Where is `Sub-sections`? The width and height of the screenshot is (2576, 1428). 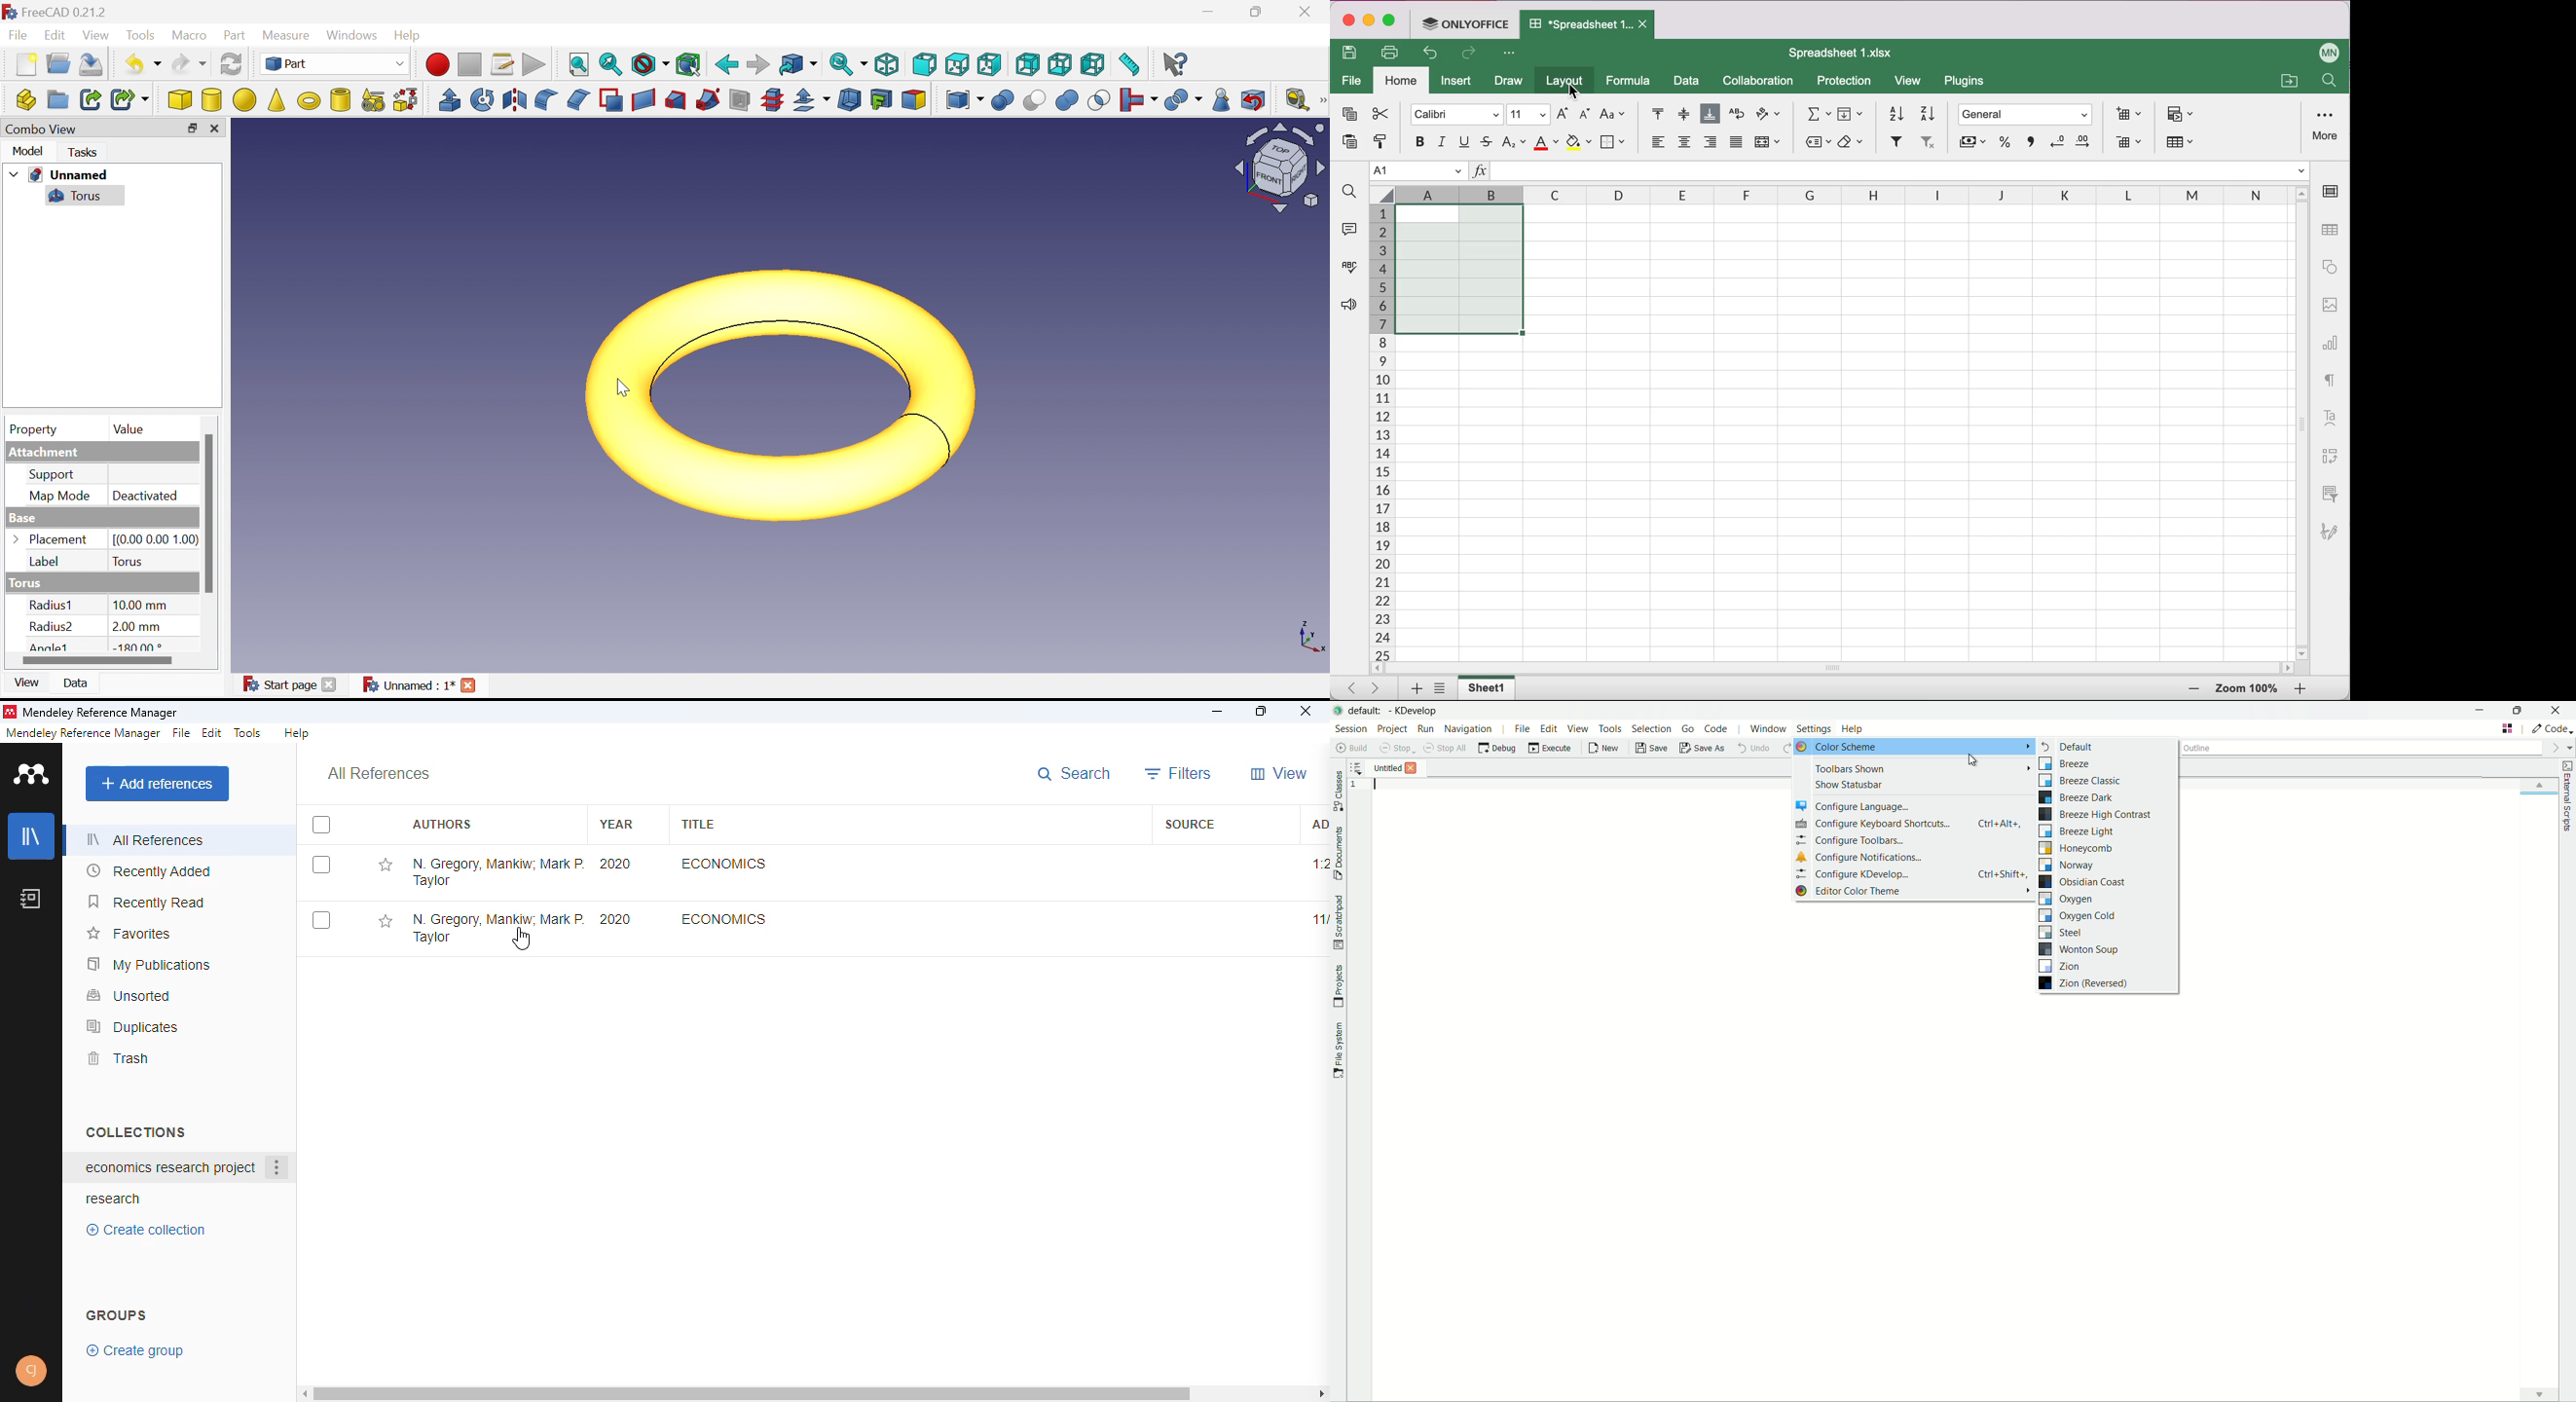
Sub-sections is located at coordinates (772, 100).